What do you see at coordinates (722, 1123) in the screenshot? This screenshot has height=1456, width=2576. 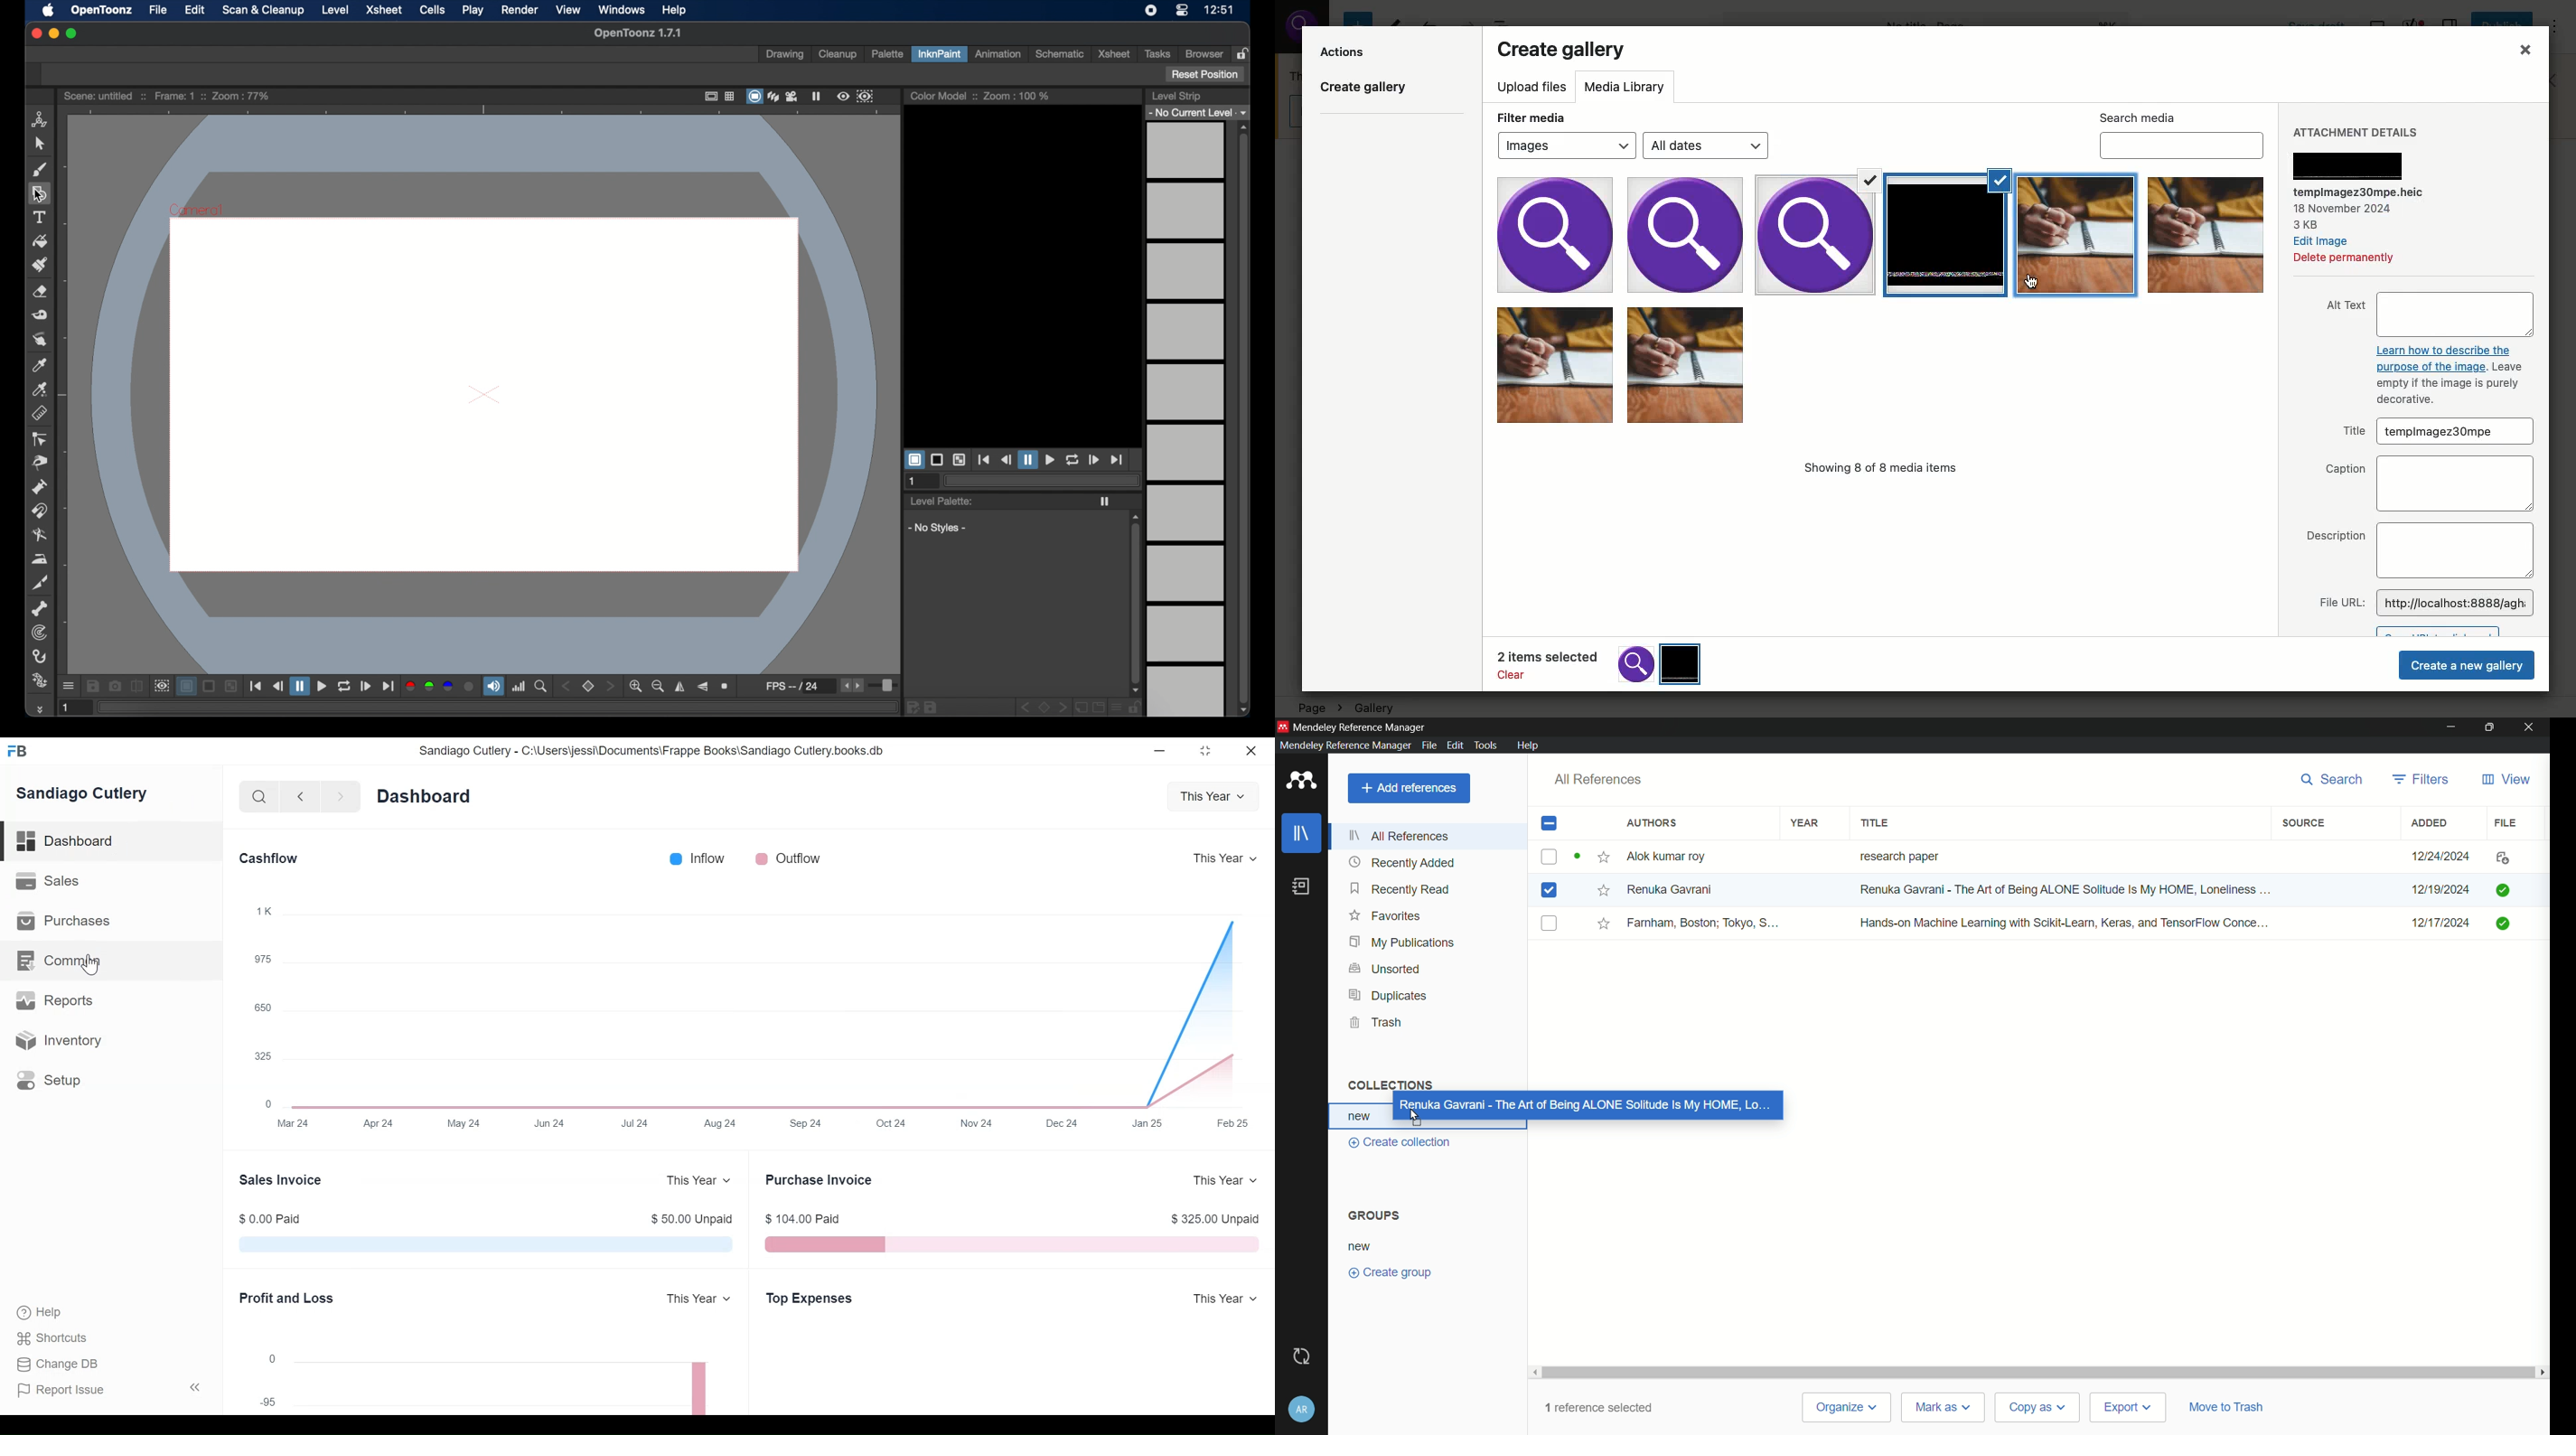 I see `Aug 24` at bounding box center [722, 1123].